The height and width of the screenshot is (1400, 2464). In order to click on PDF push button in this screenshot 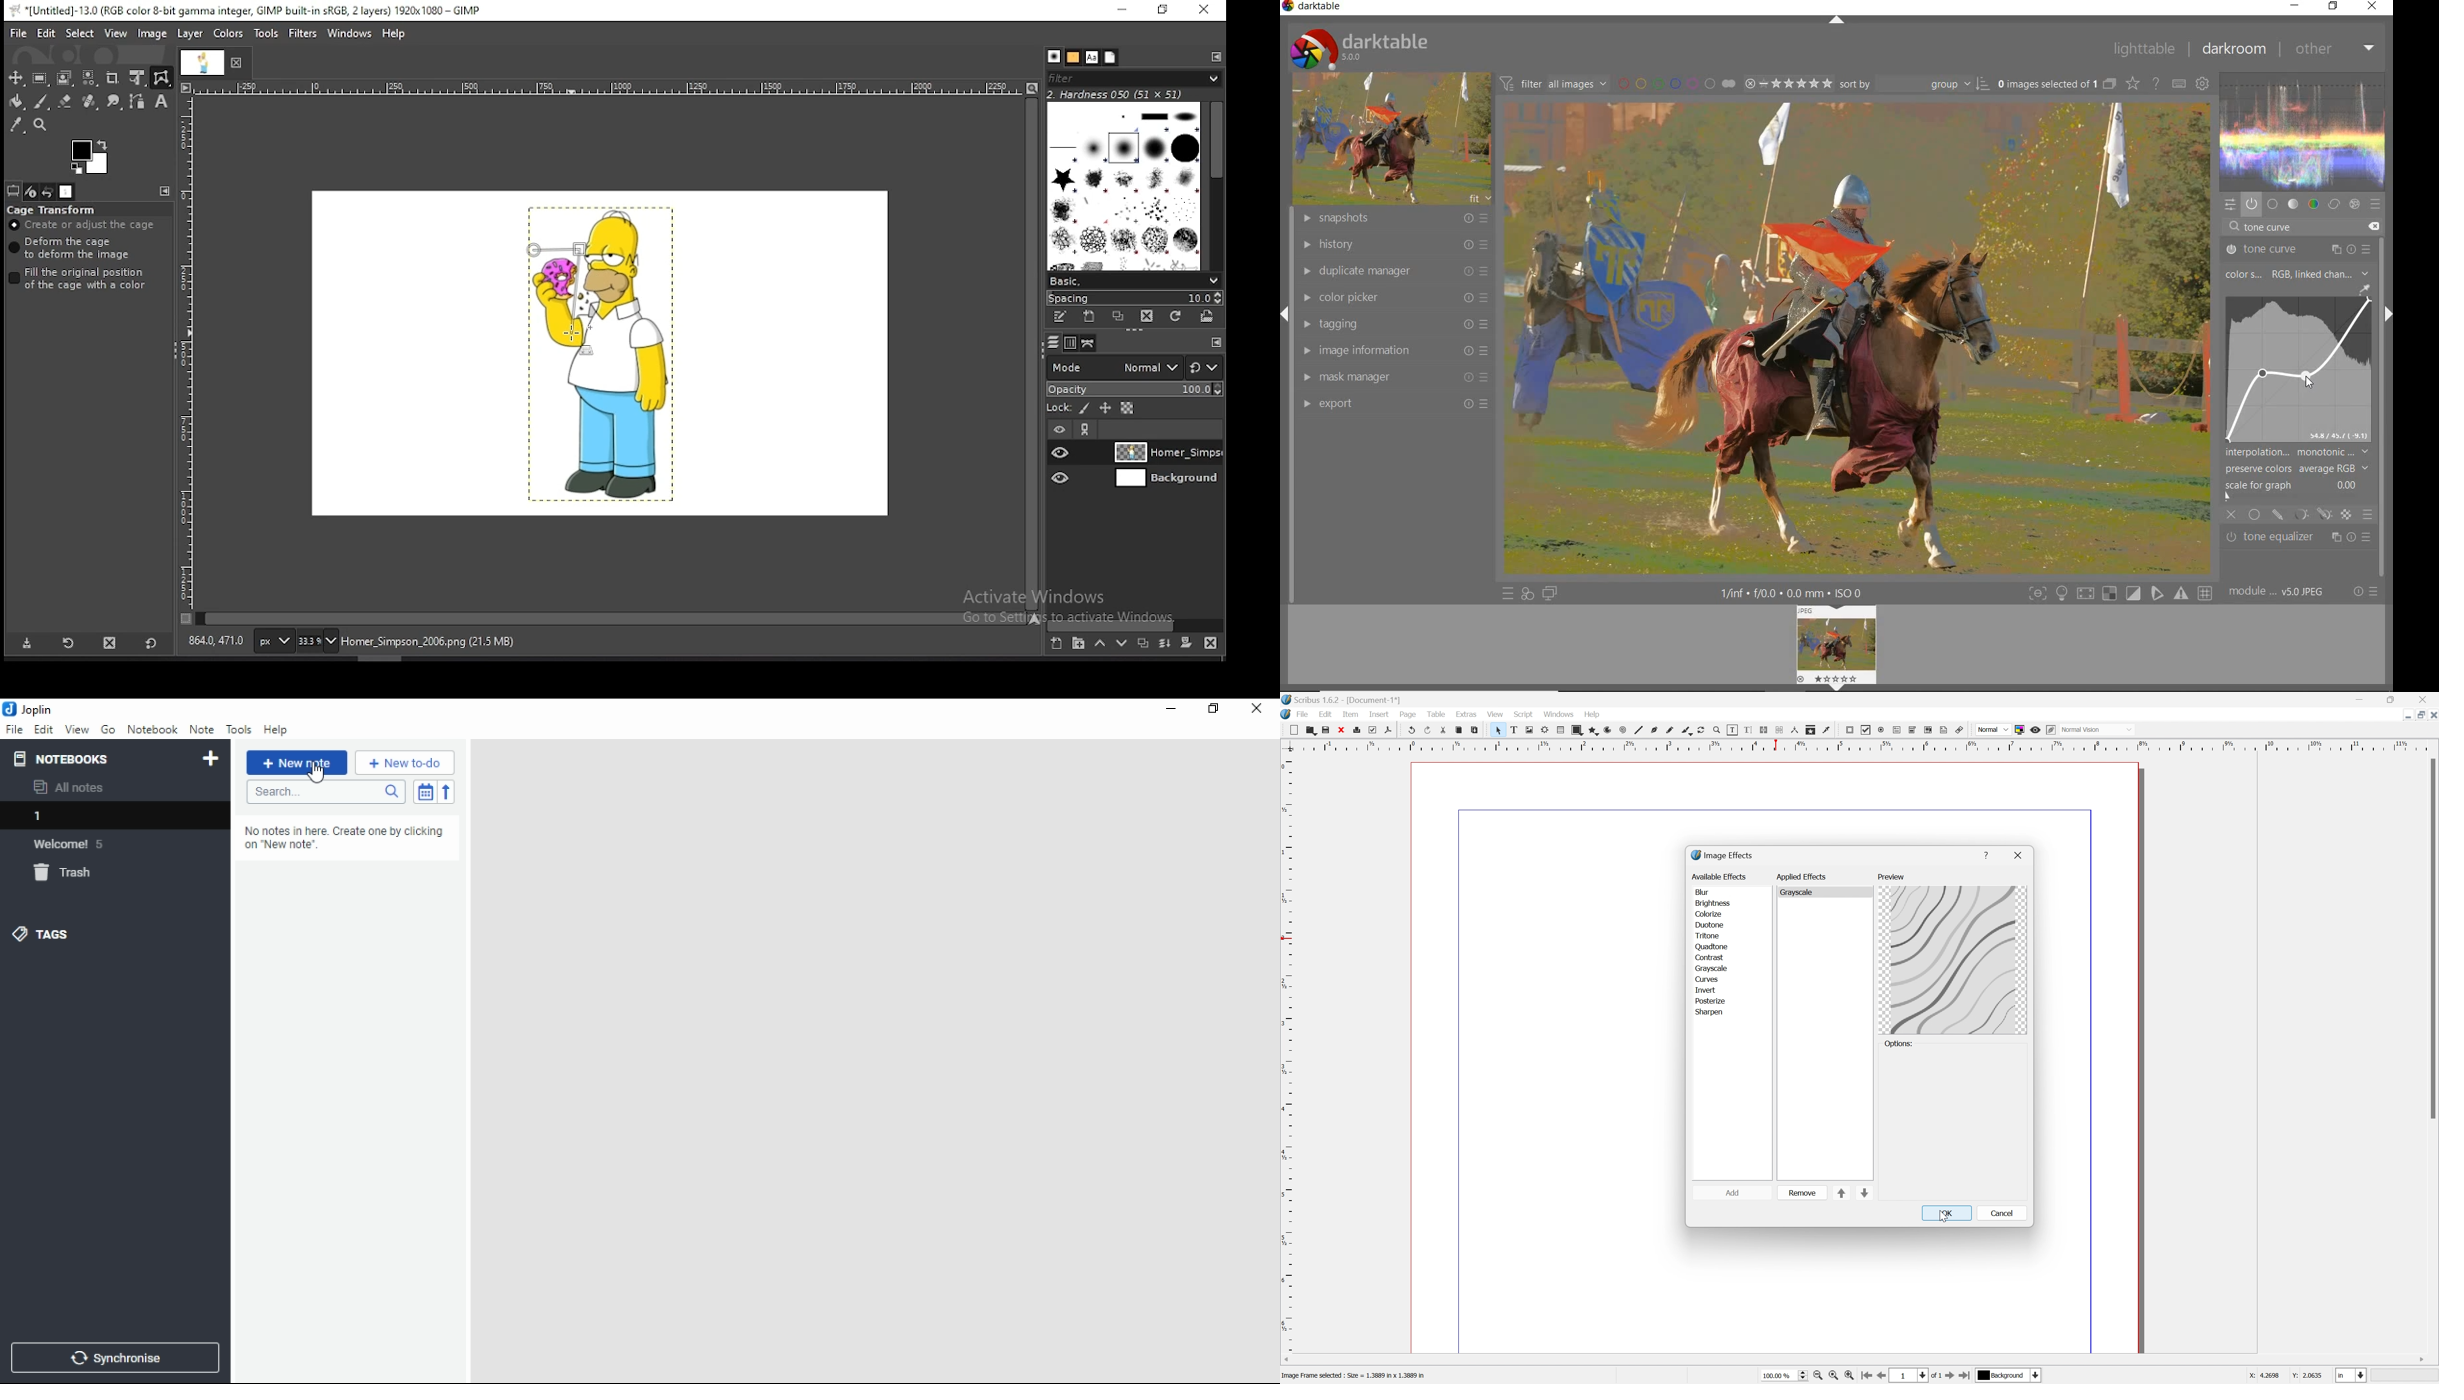, I will do `click(1851, 730)`.